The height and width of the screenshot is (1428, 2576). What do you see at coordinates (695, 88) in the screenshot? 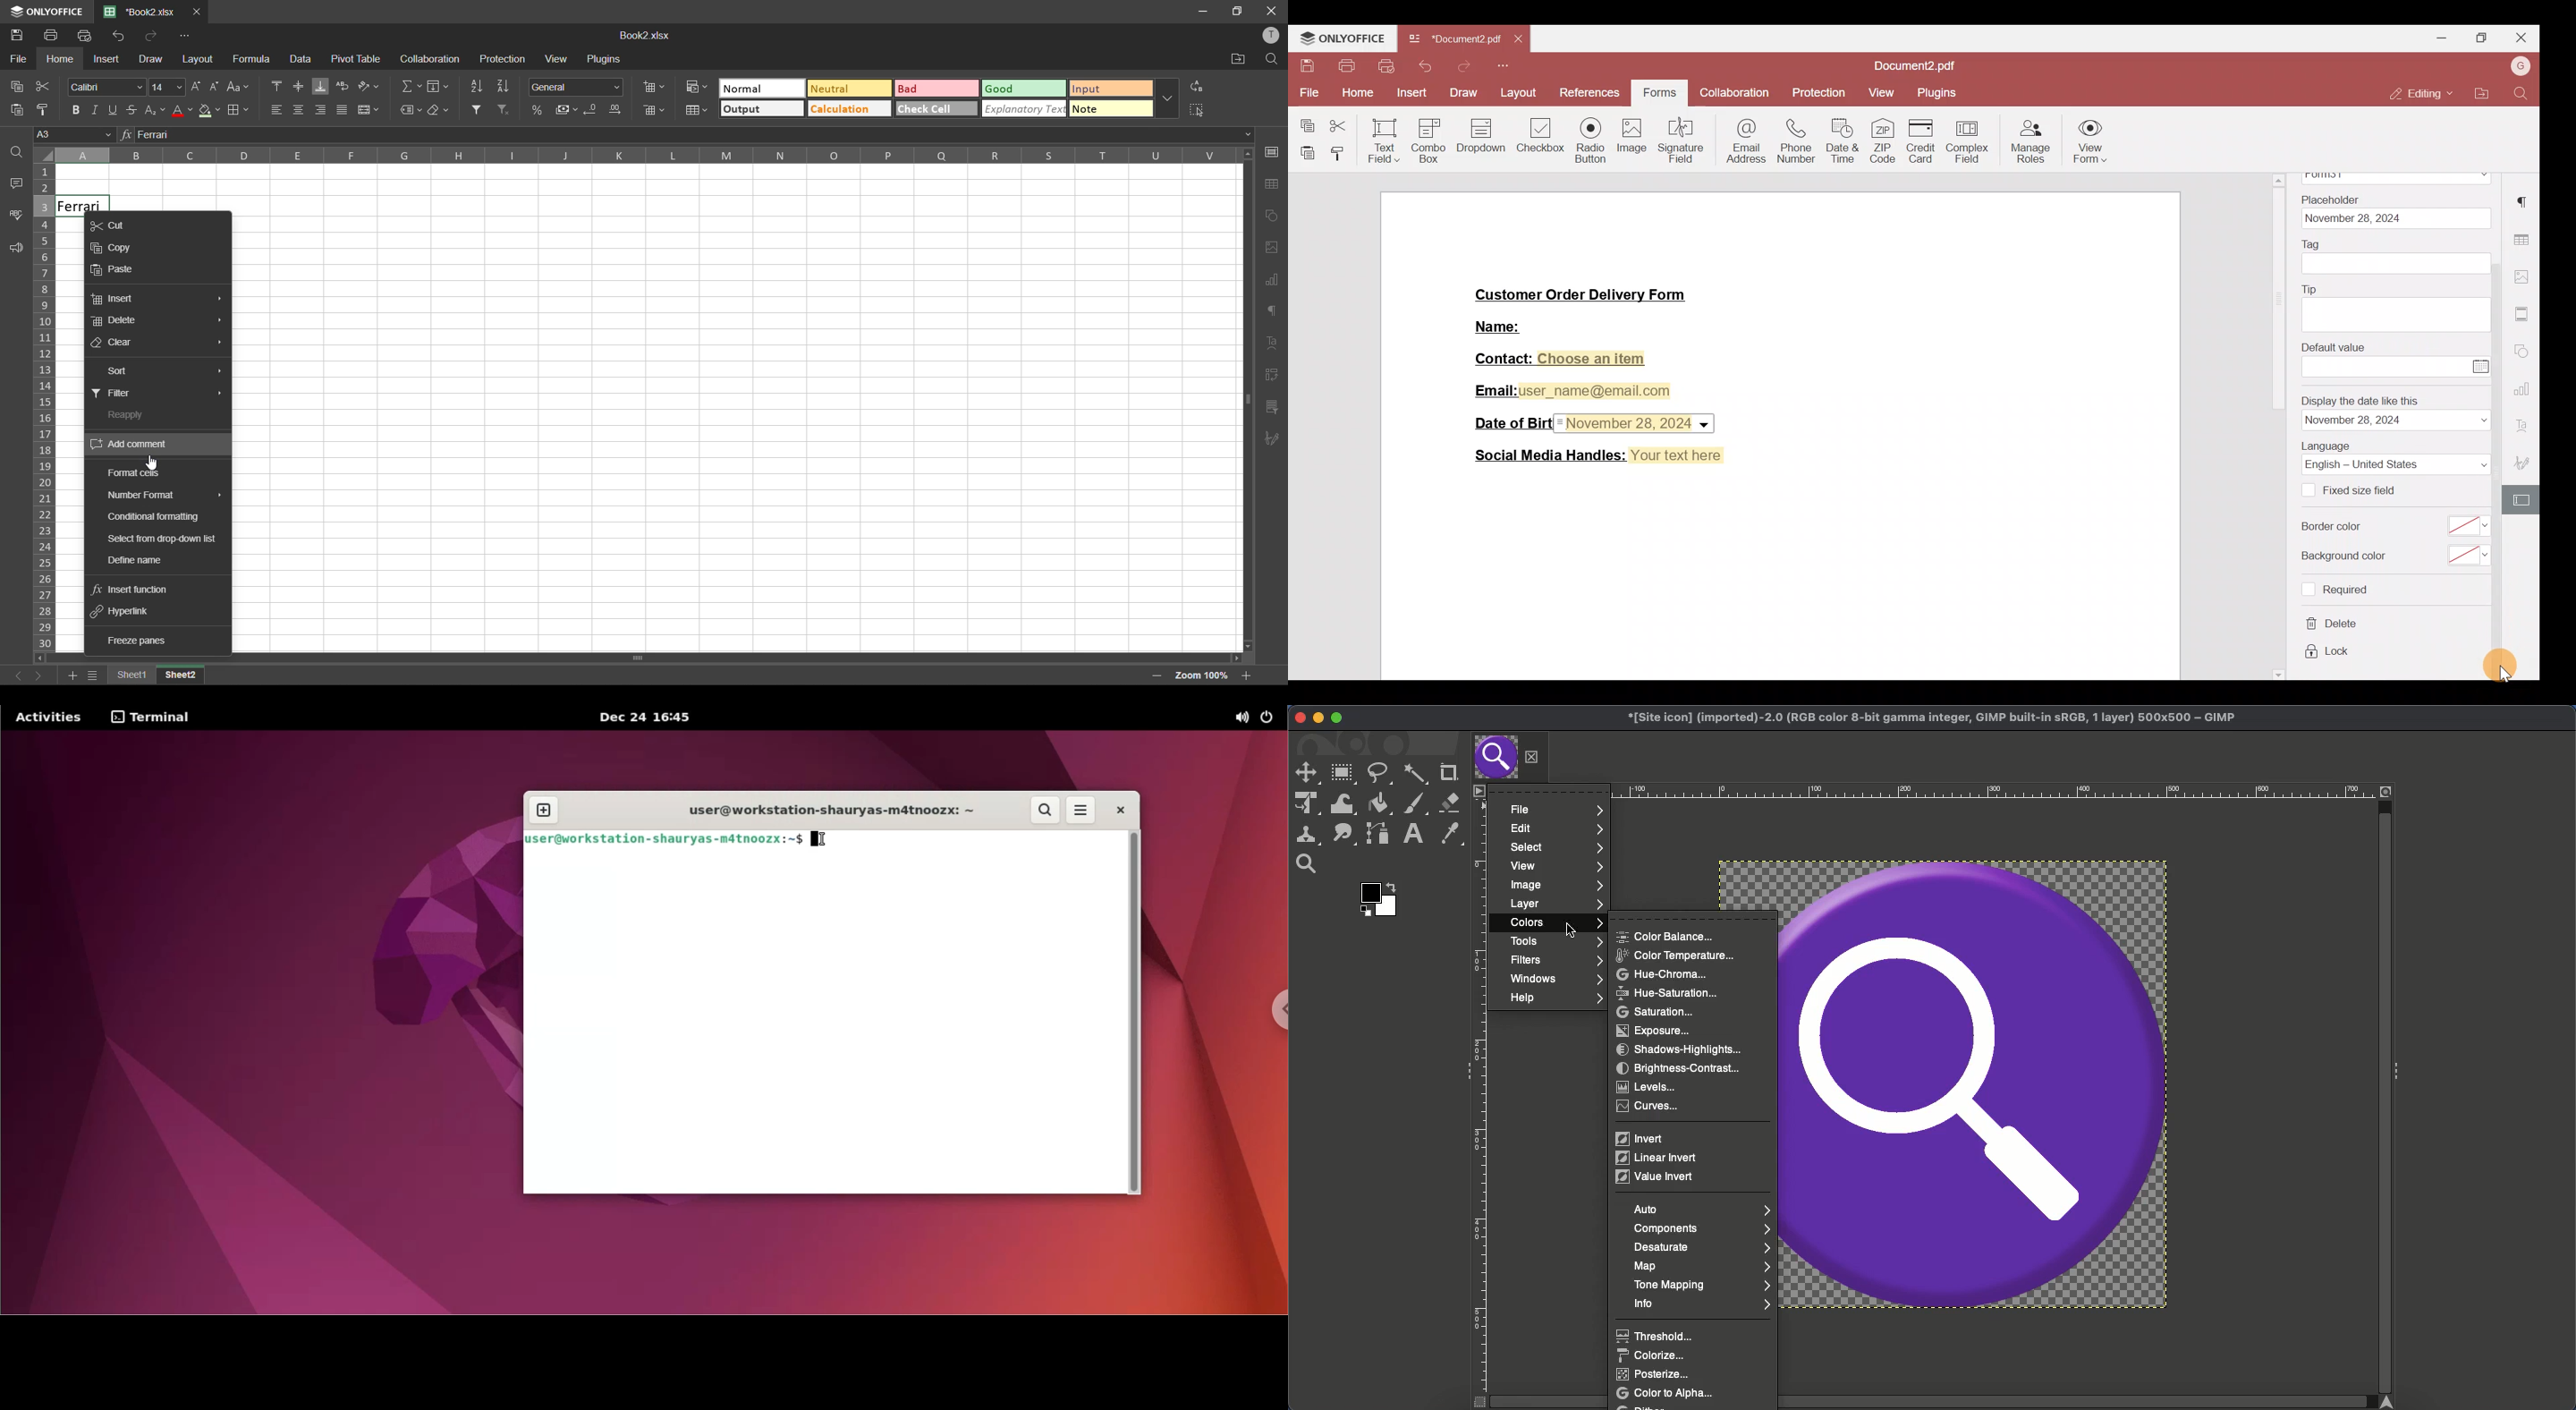
I see `conditional formatting` at bounding box center [695, 88].